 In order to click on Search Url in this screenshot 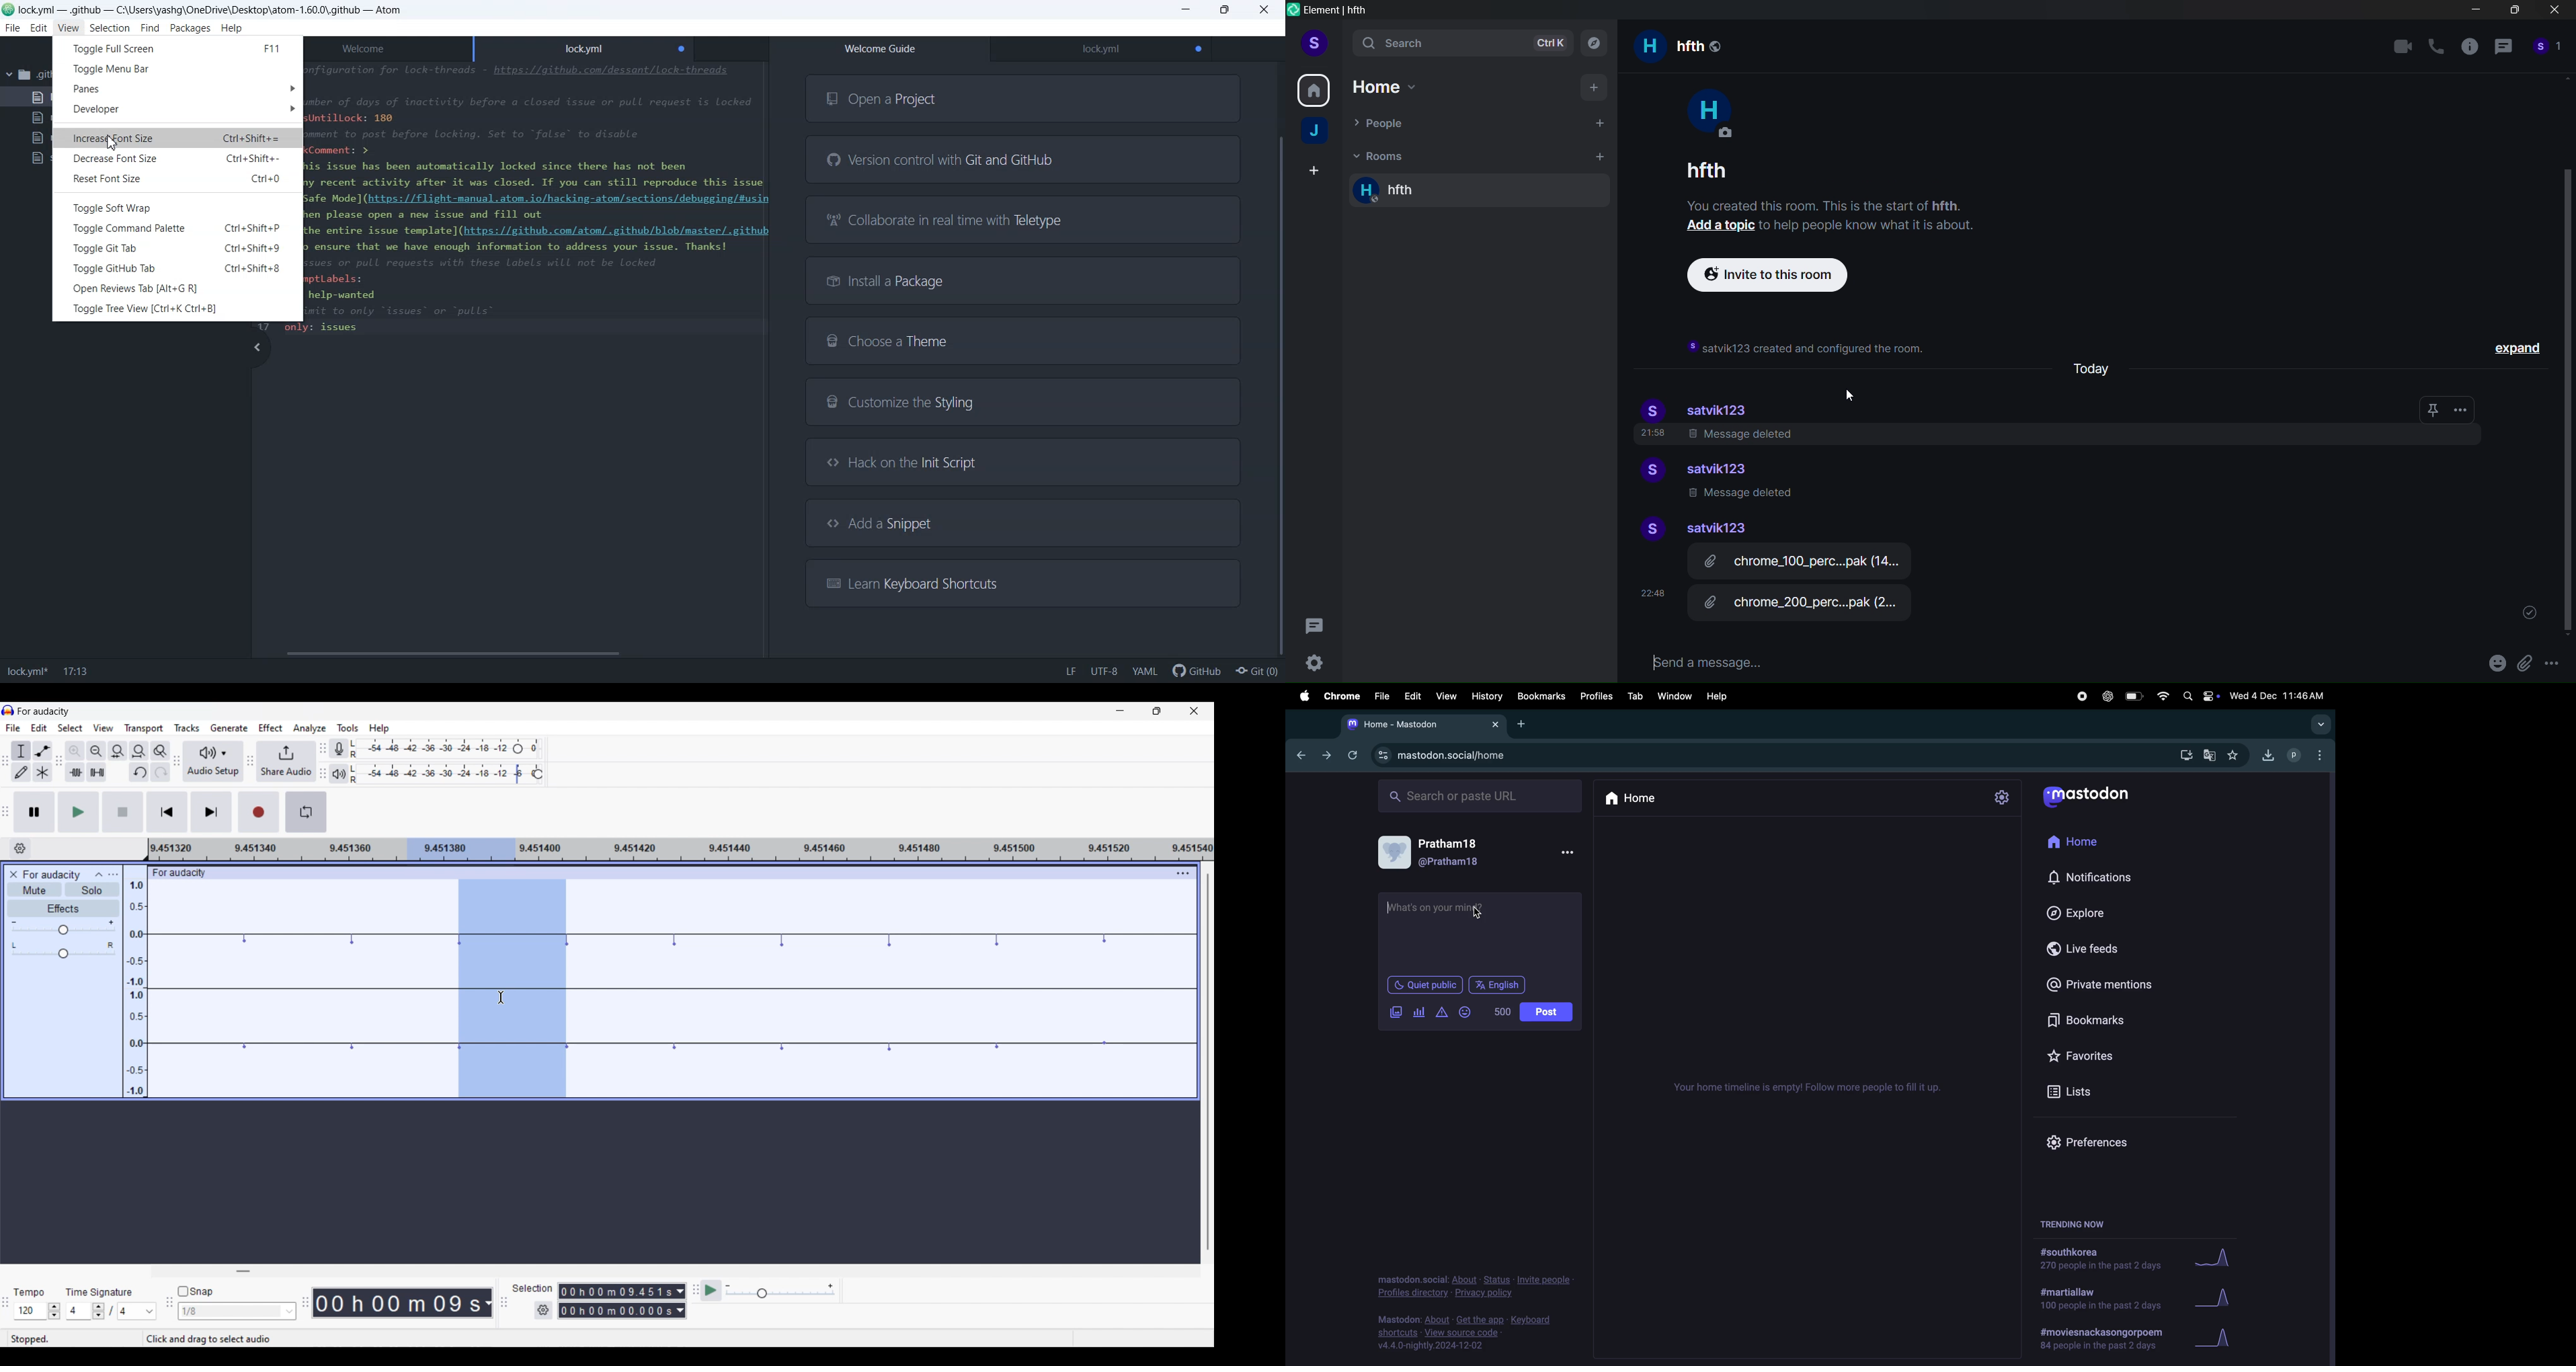, I will do `click(1481, 797)`.